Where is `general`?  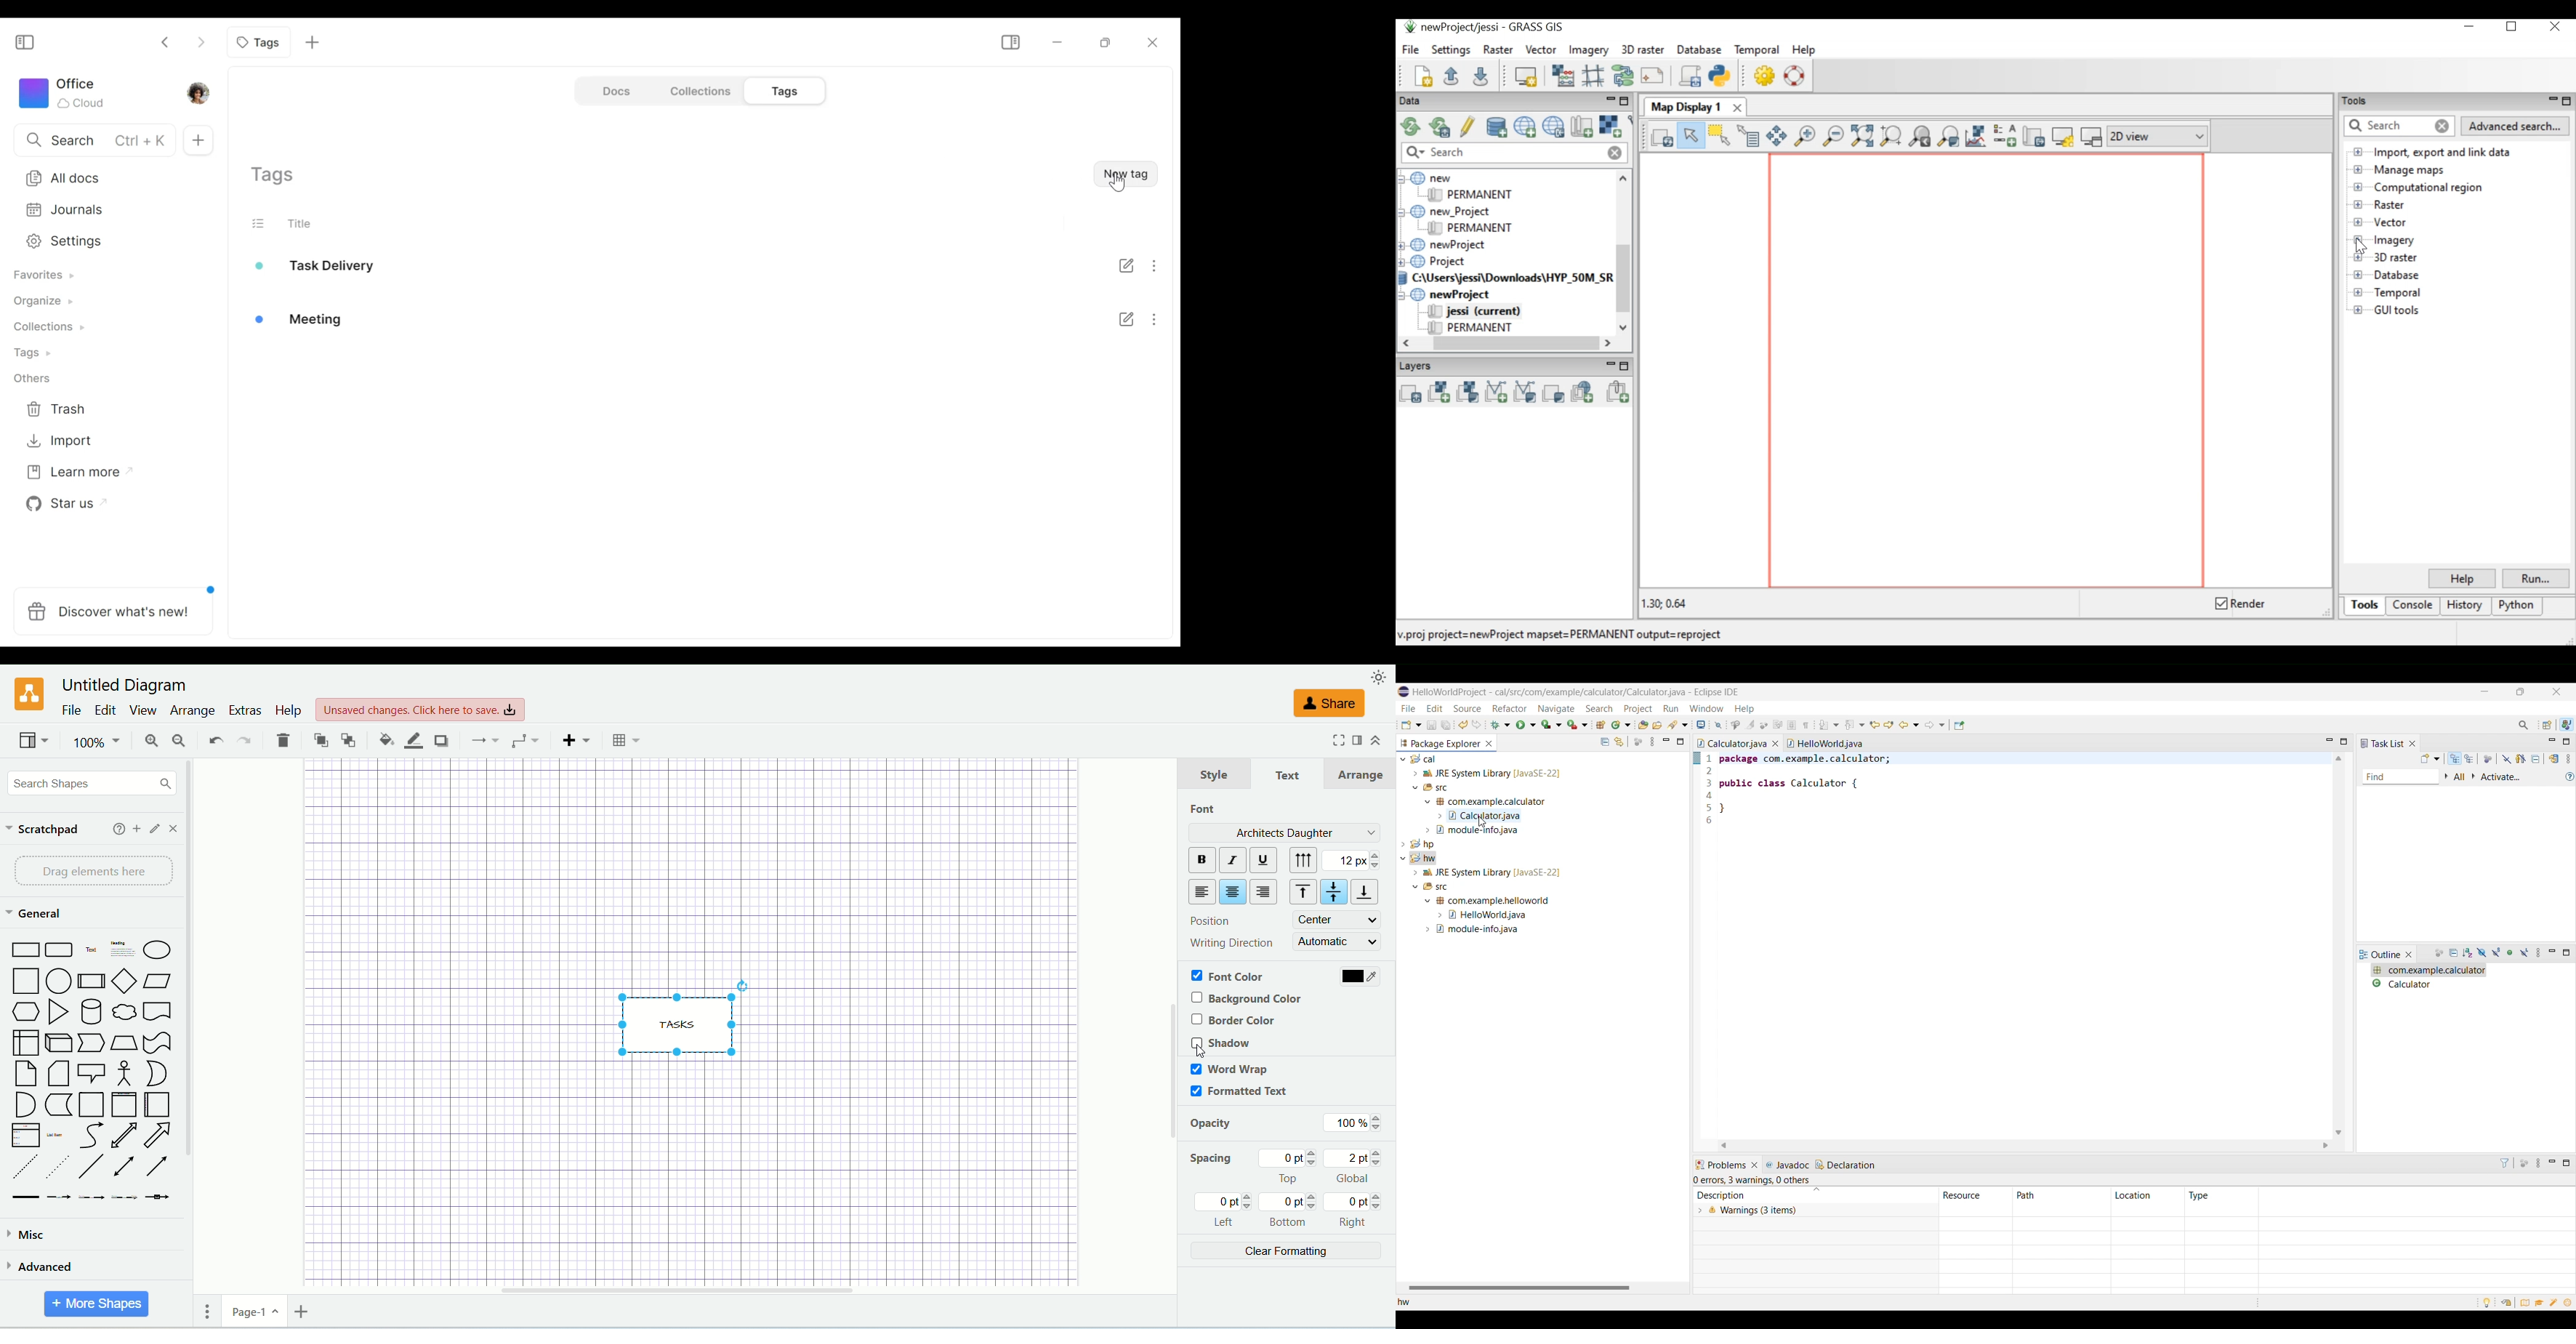
general is located at coordinates (33, 913).